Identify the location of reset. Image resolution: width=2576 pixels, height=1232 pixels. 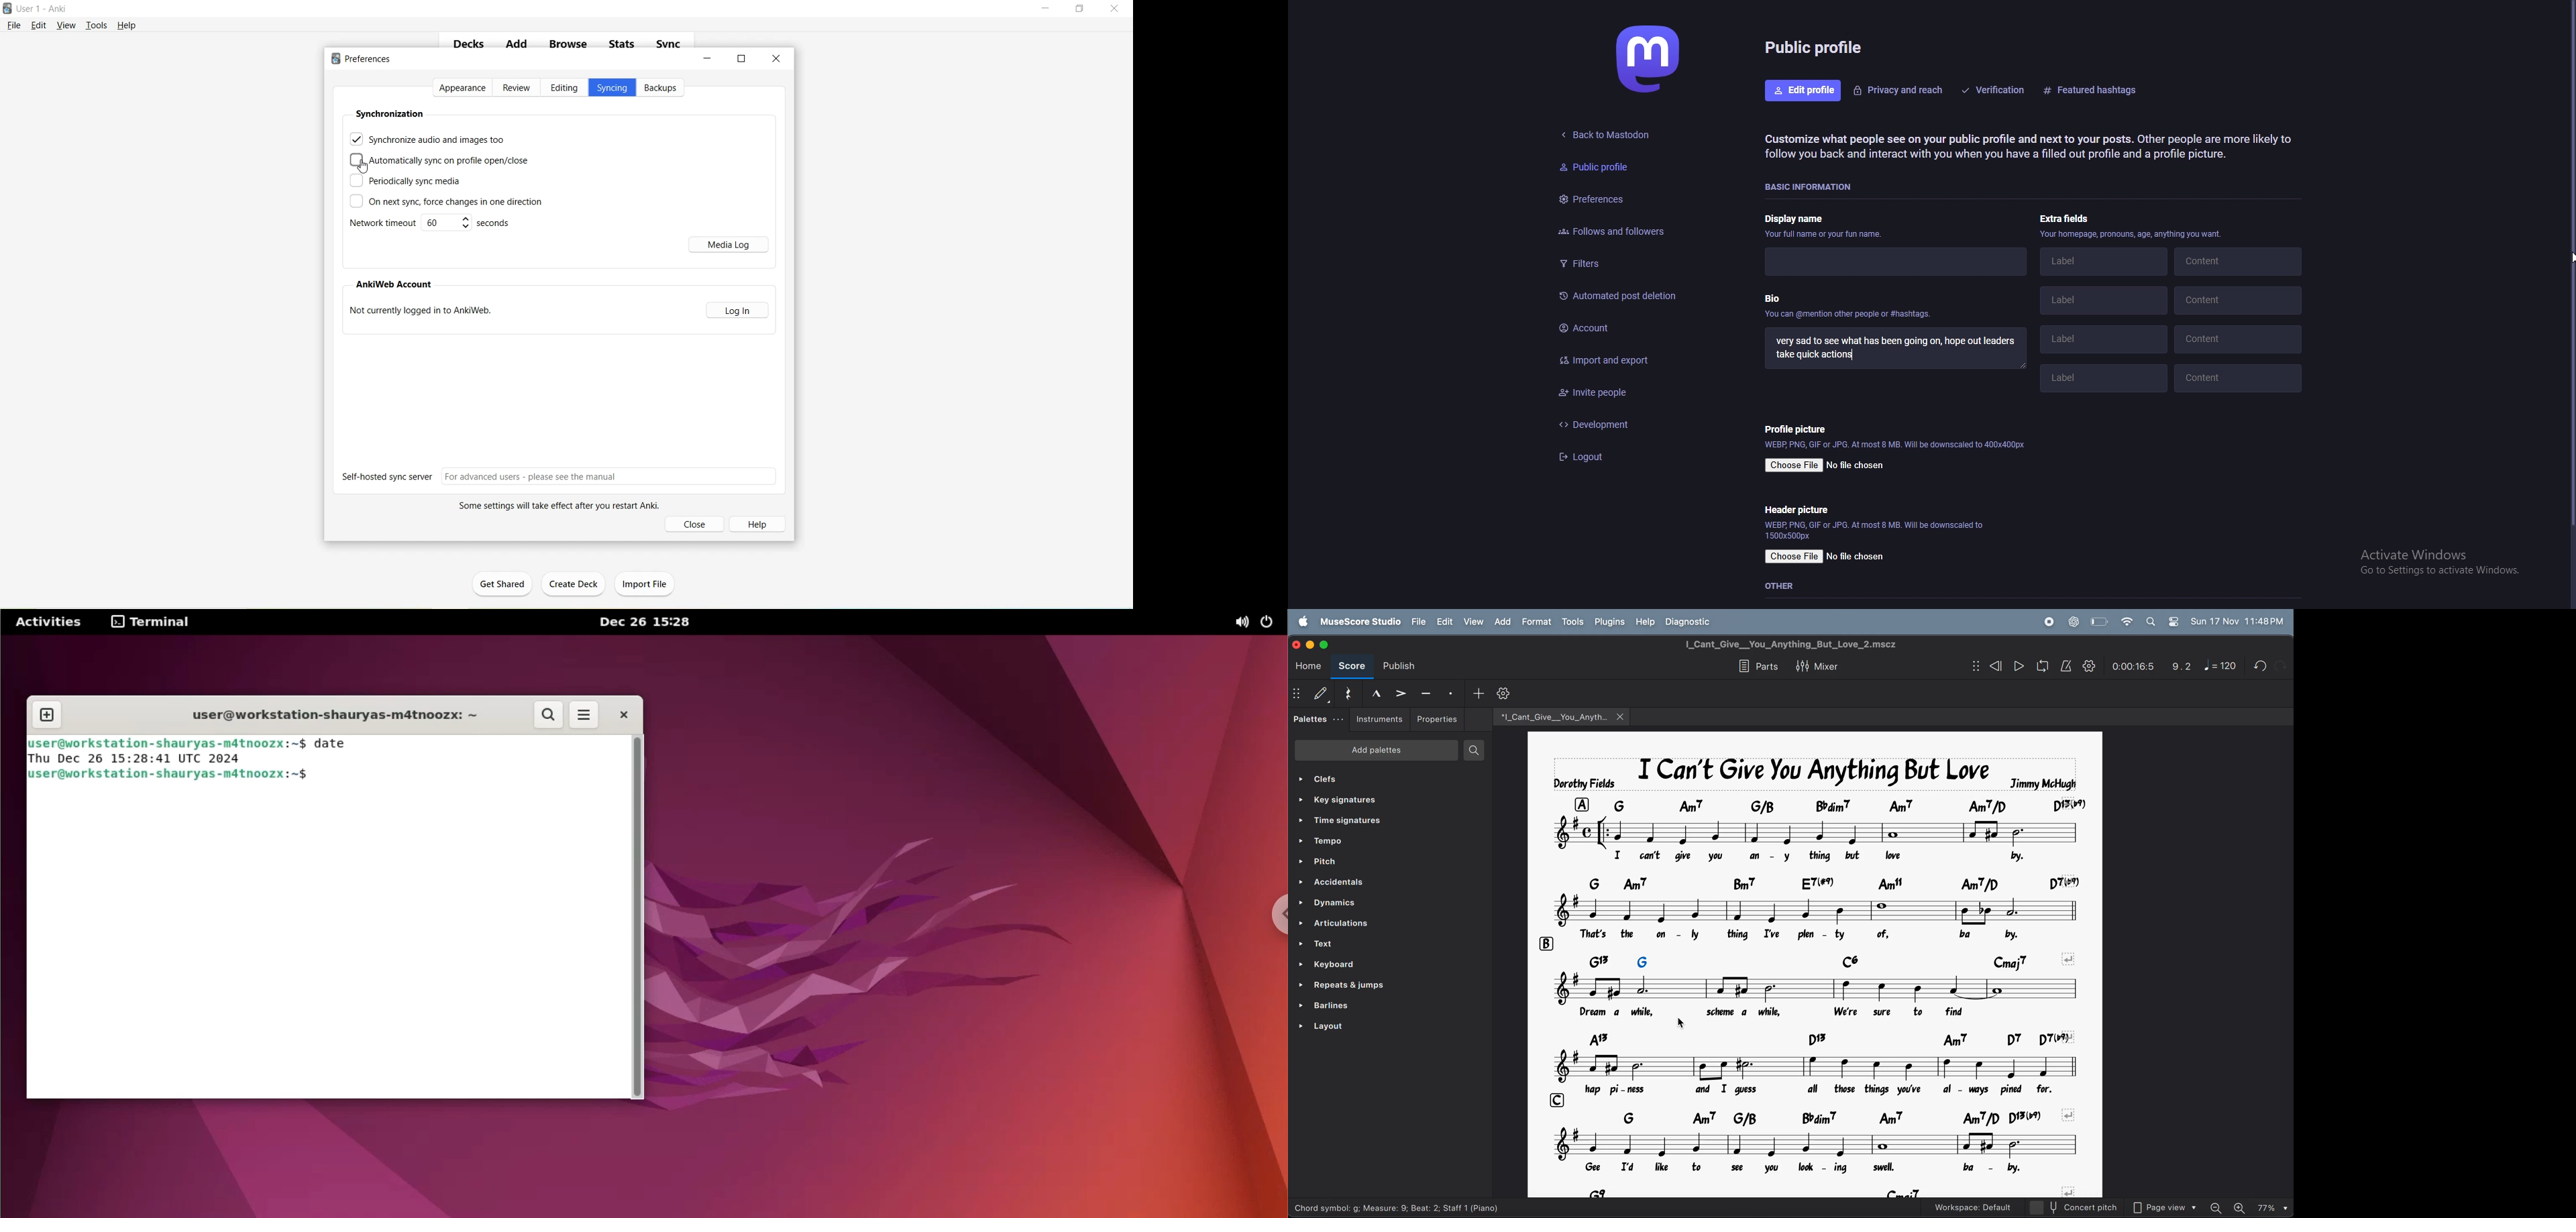
(1348, 694).